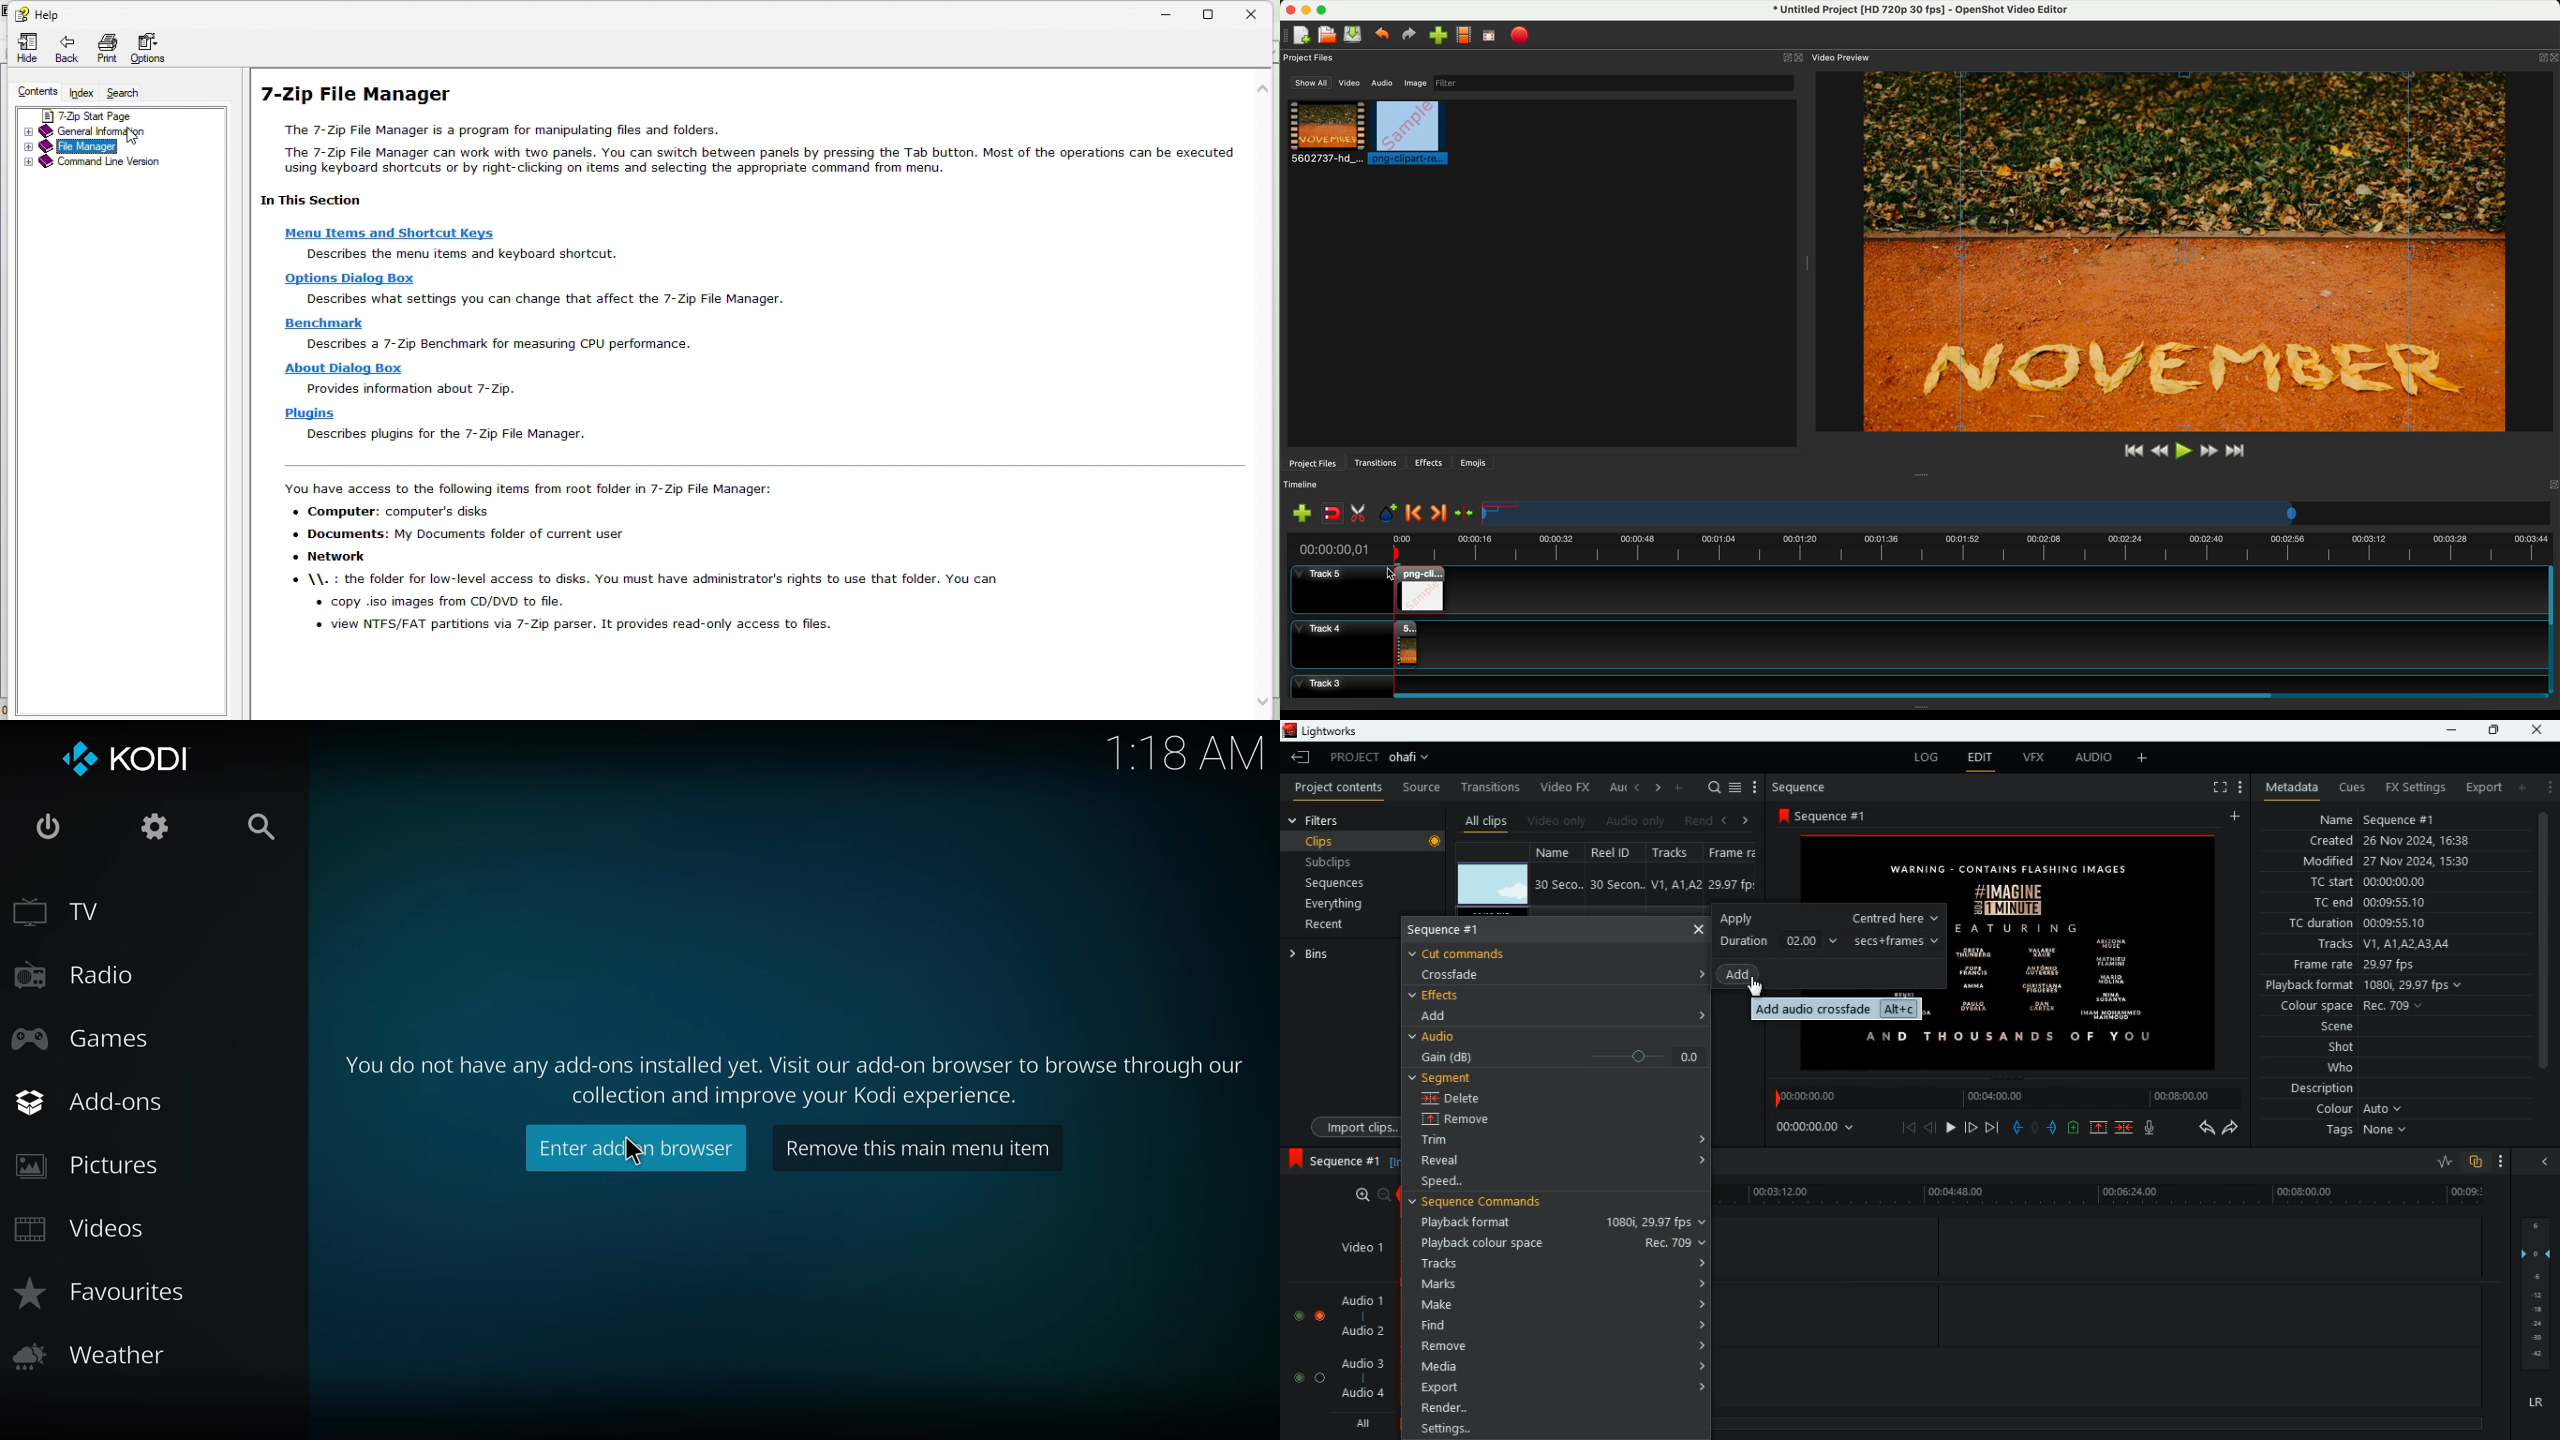  Describe the element at coordinates (2399, 863) in the screenshot. I see `modified` at that location.